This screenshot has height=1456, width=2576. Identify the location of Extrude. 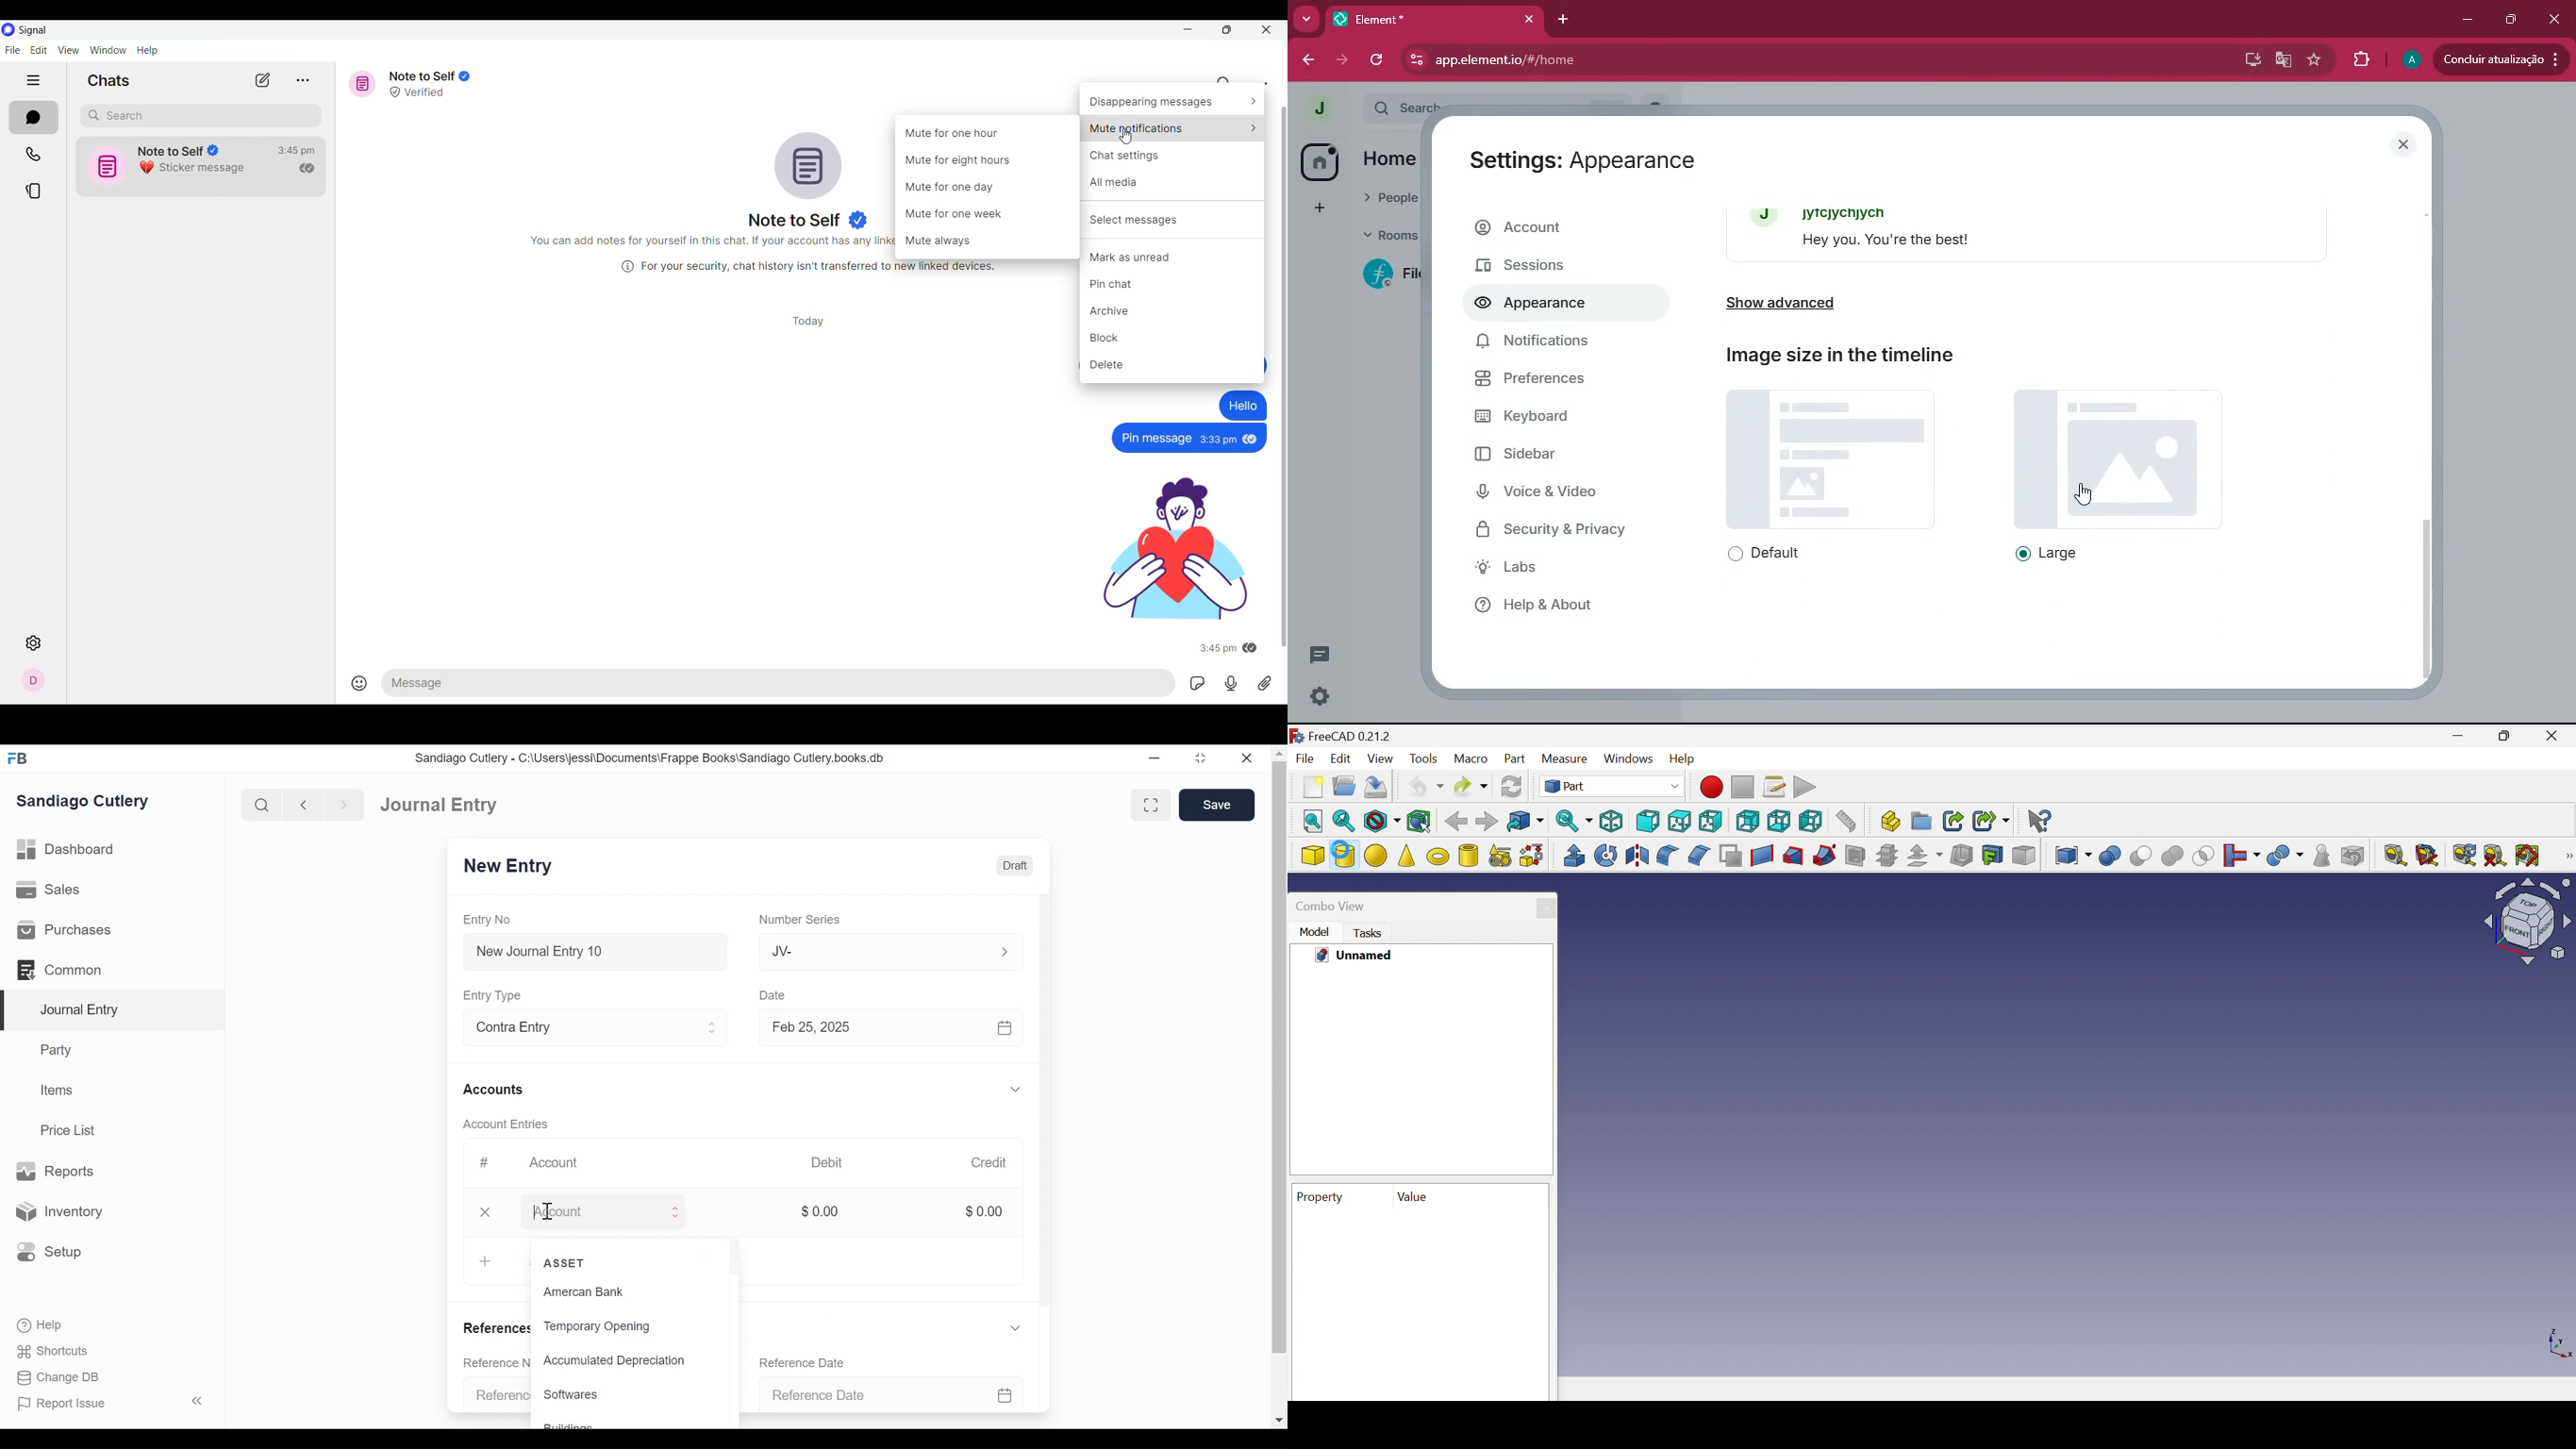
(1573, 855).